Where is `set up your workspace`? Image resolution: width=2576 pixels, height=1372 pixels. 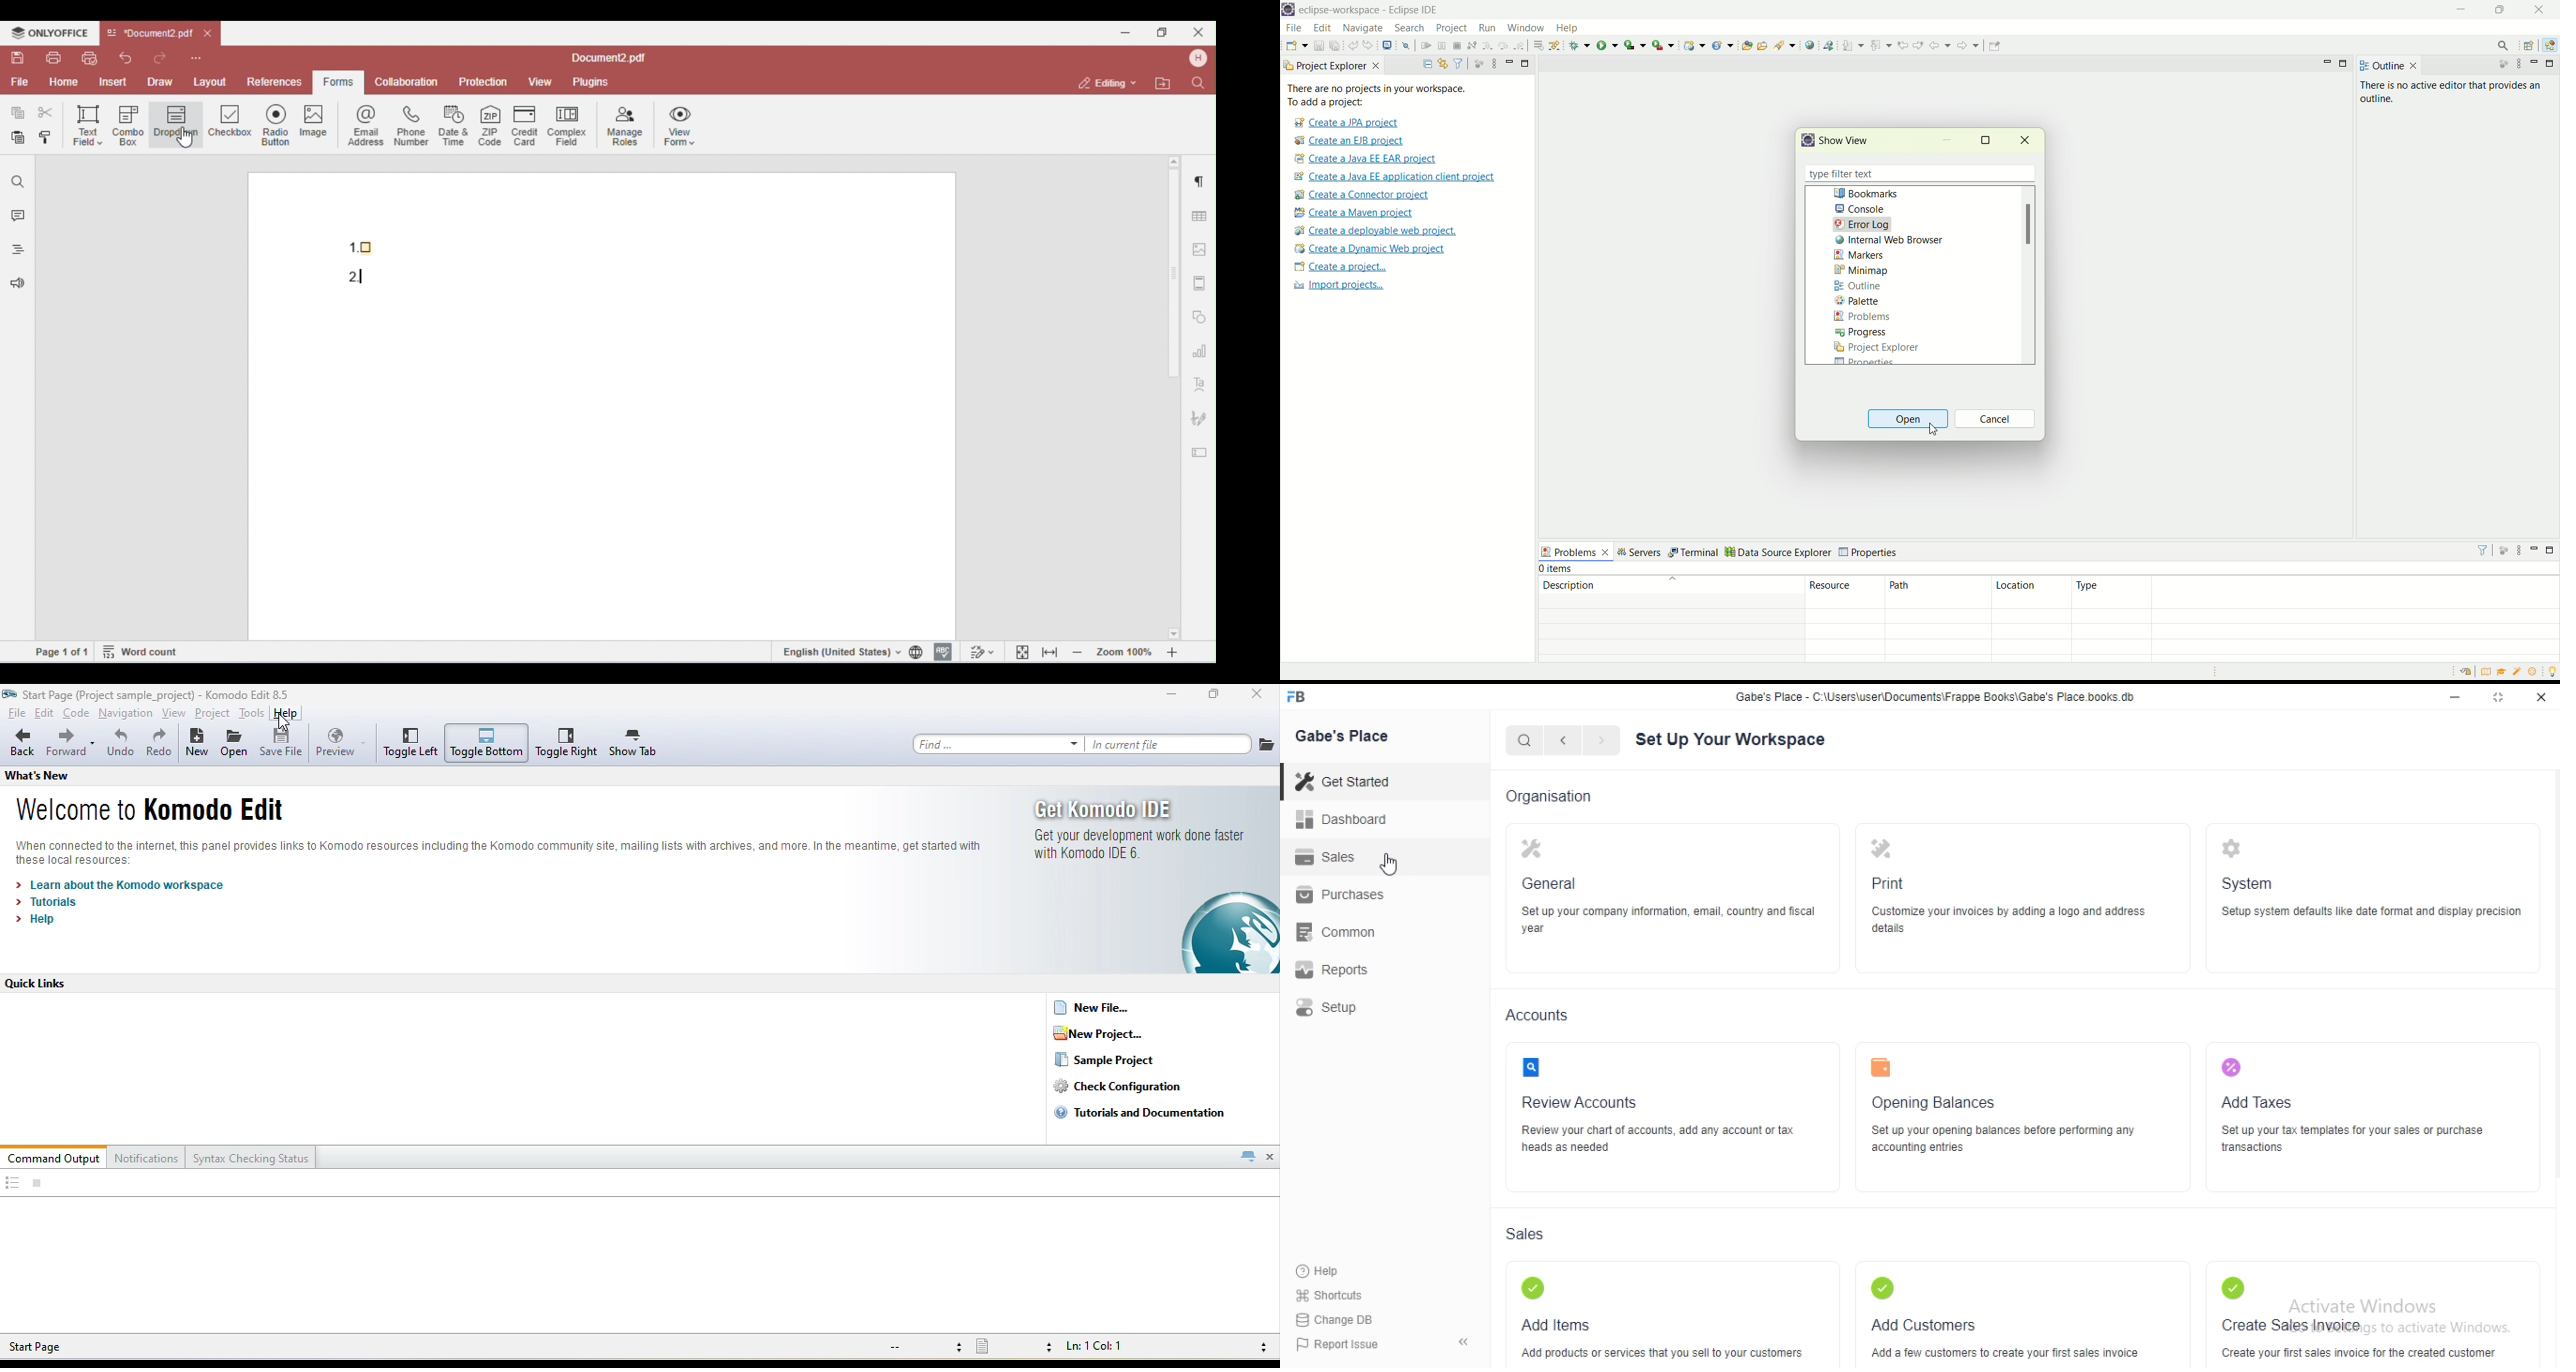
set up your workspace is located at coordinates (1731, 739).